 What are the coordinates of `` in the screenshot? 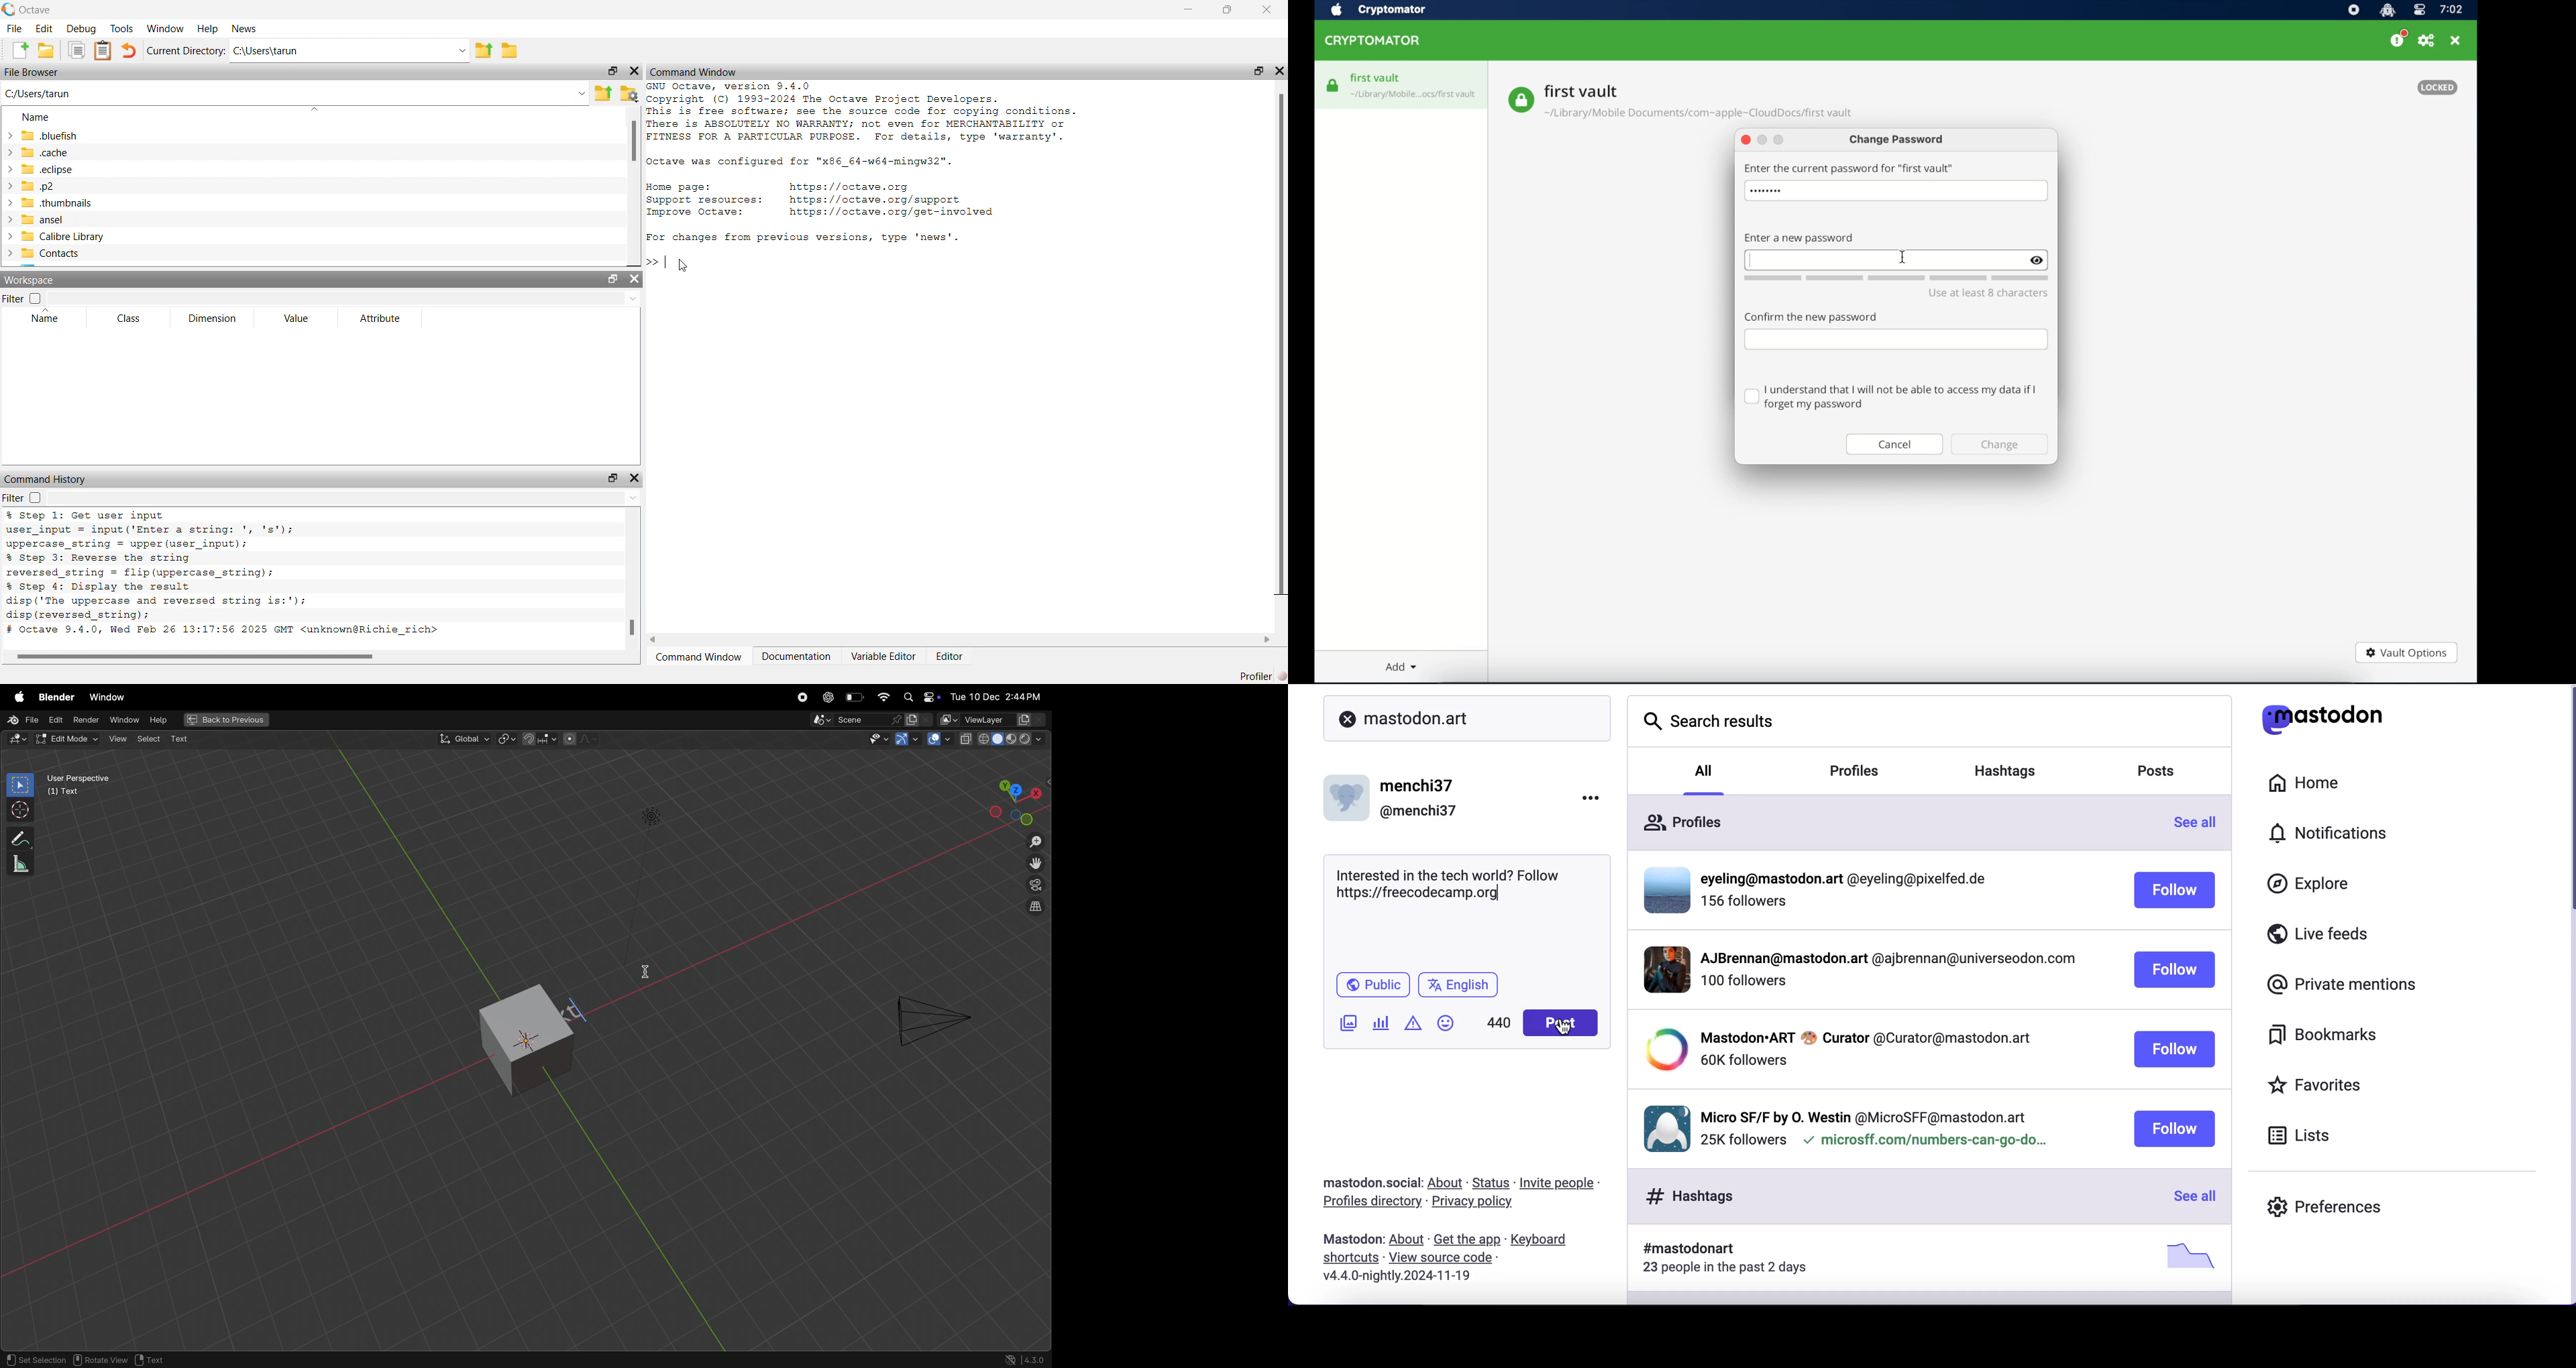 It's located at (939, 739).